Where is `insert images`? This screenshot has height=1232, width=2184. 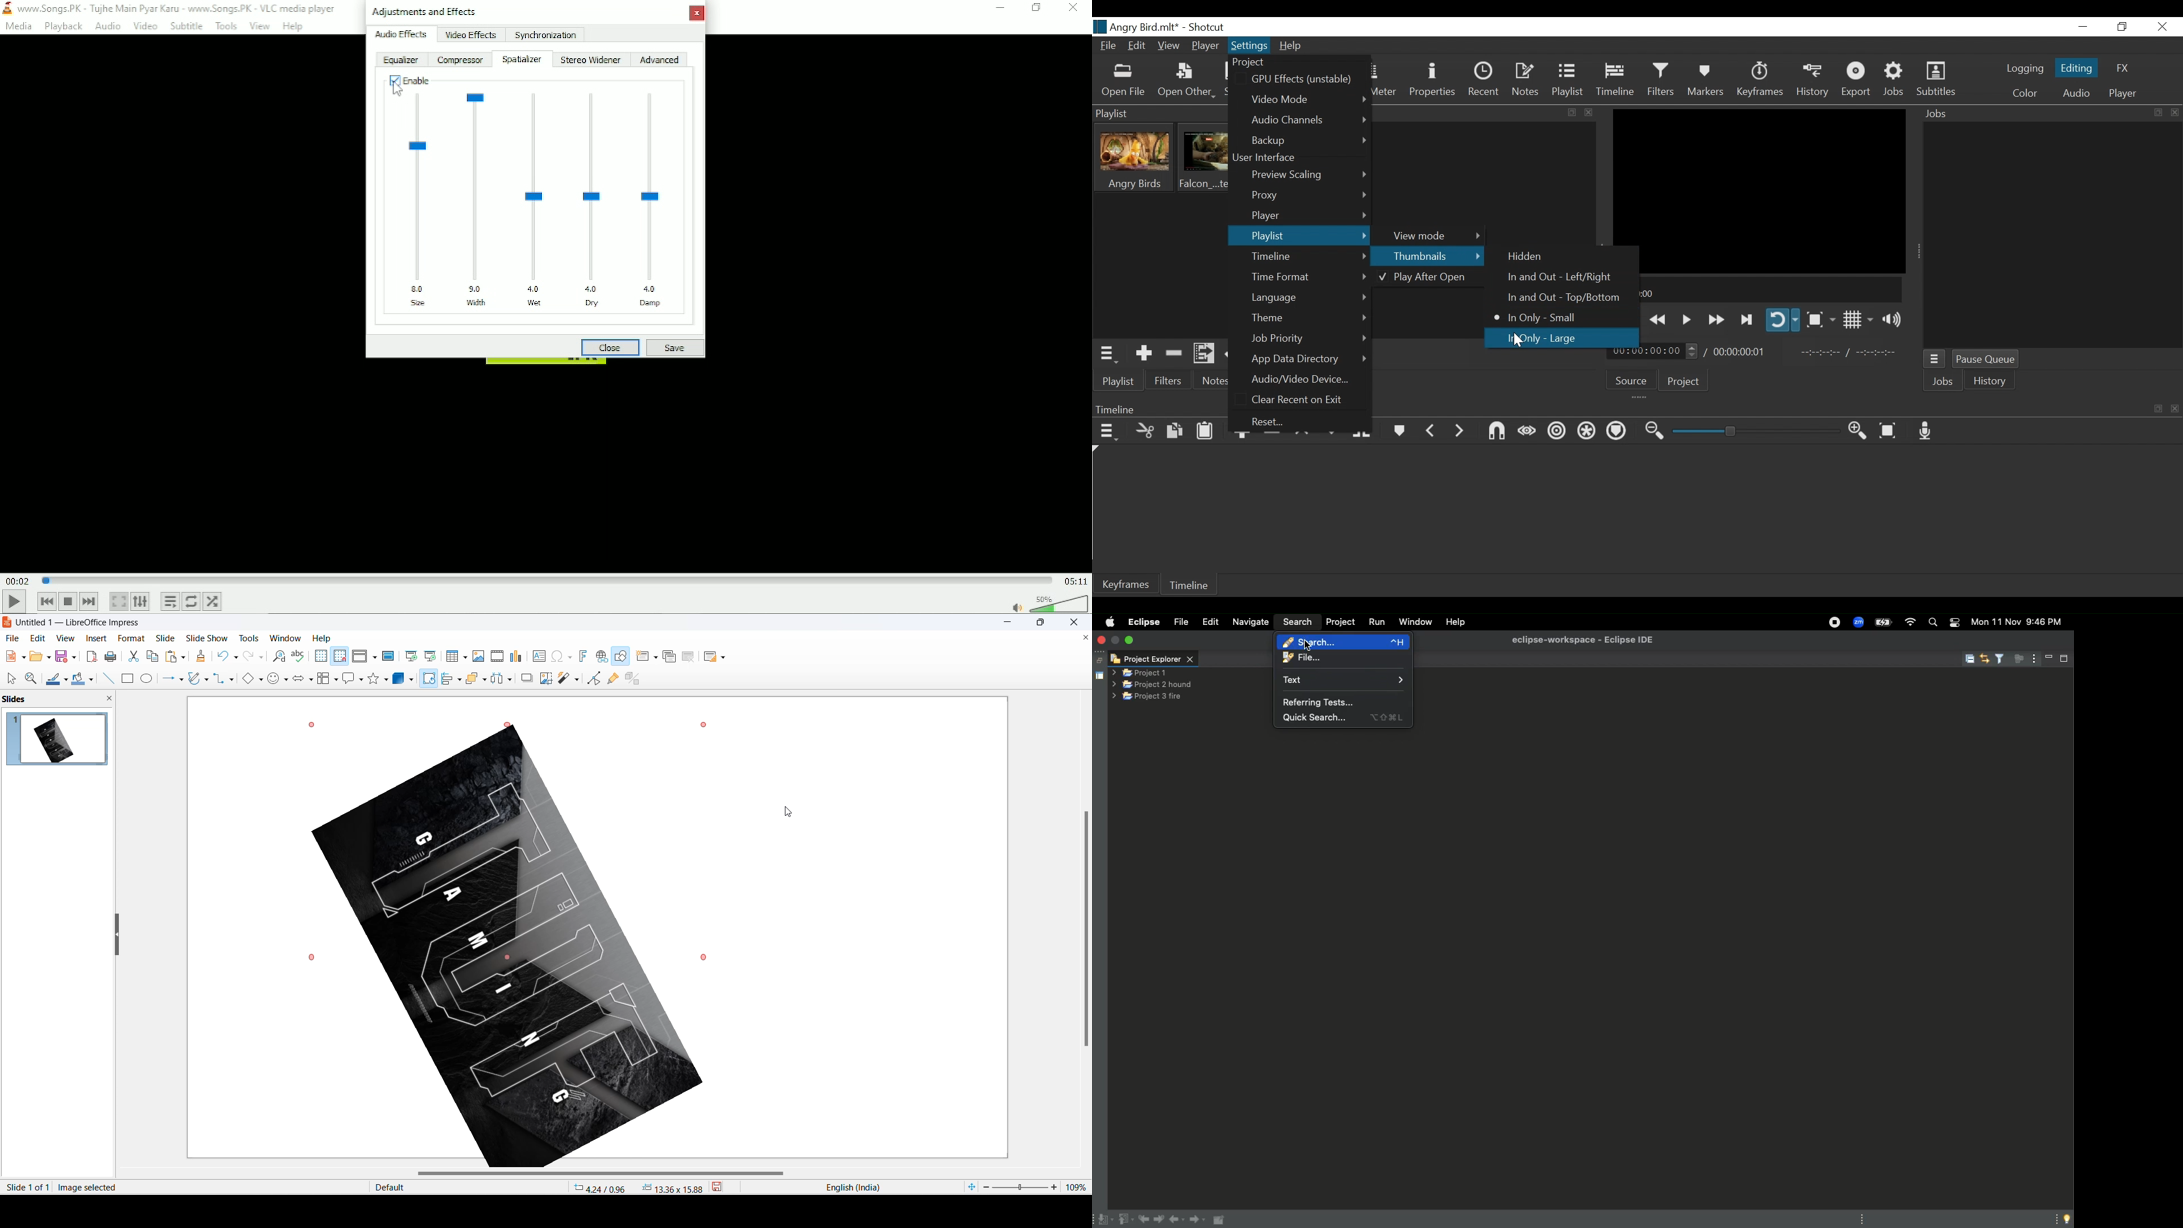
insert images is located at coordinates (479, 656).